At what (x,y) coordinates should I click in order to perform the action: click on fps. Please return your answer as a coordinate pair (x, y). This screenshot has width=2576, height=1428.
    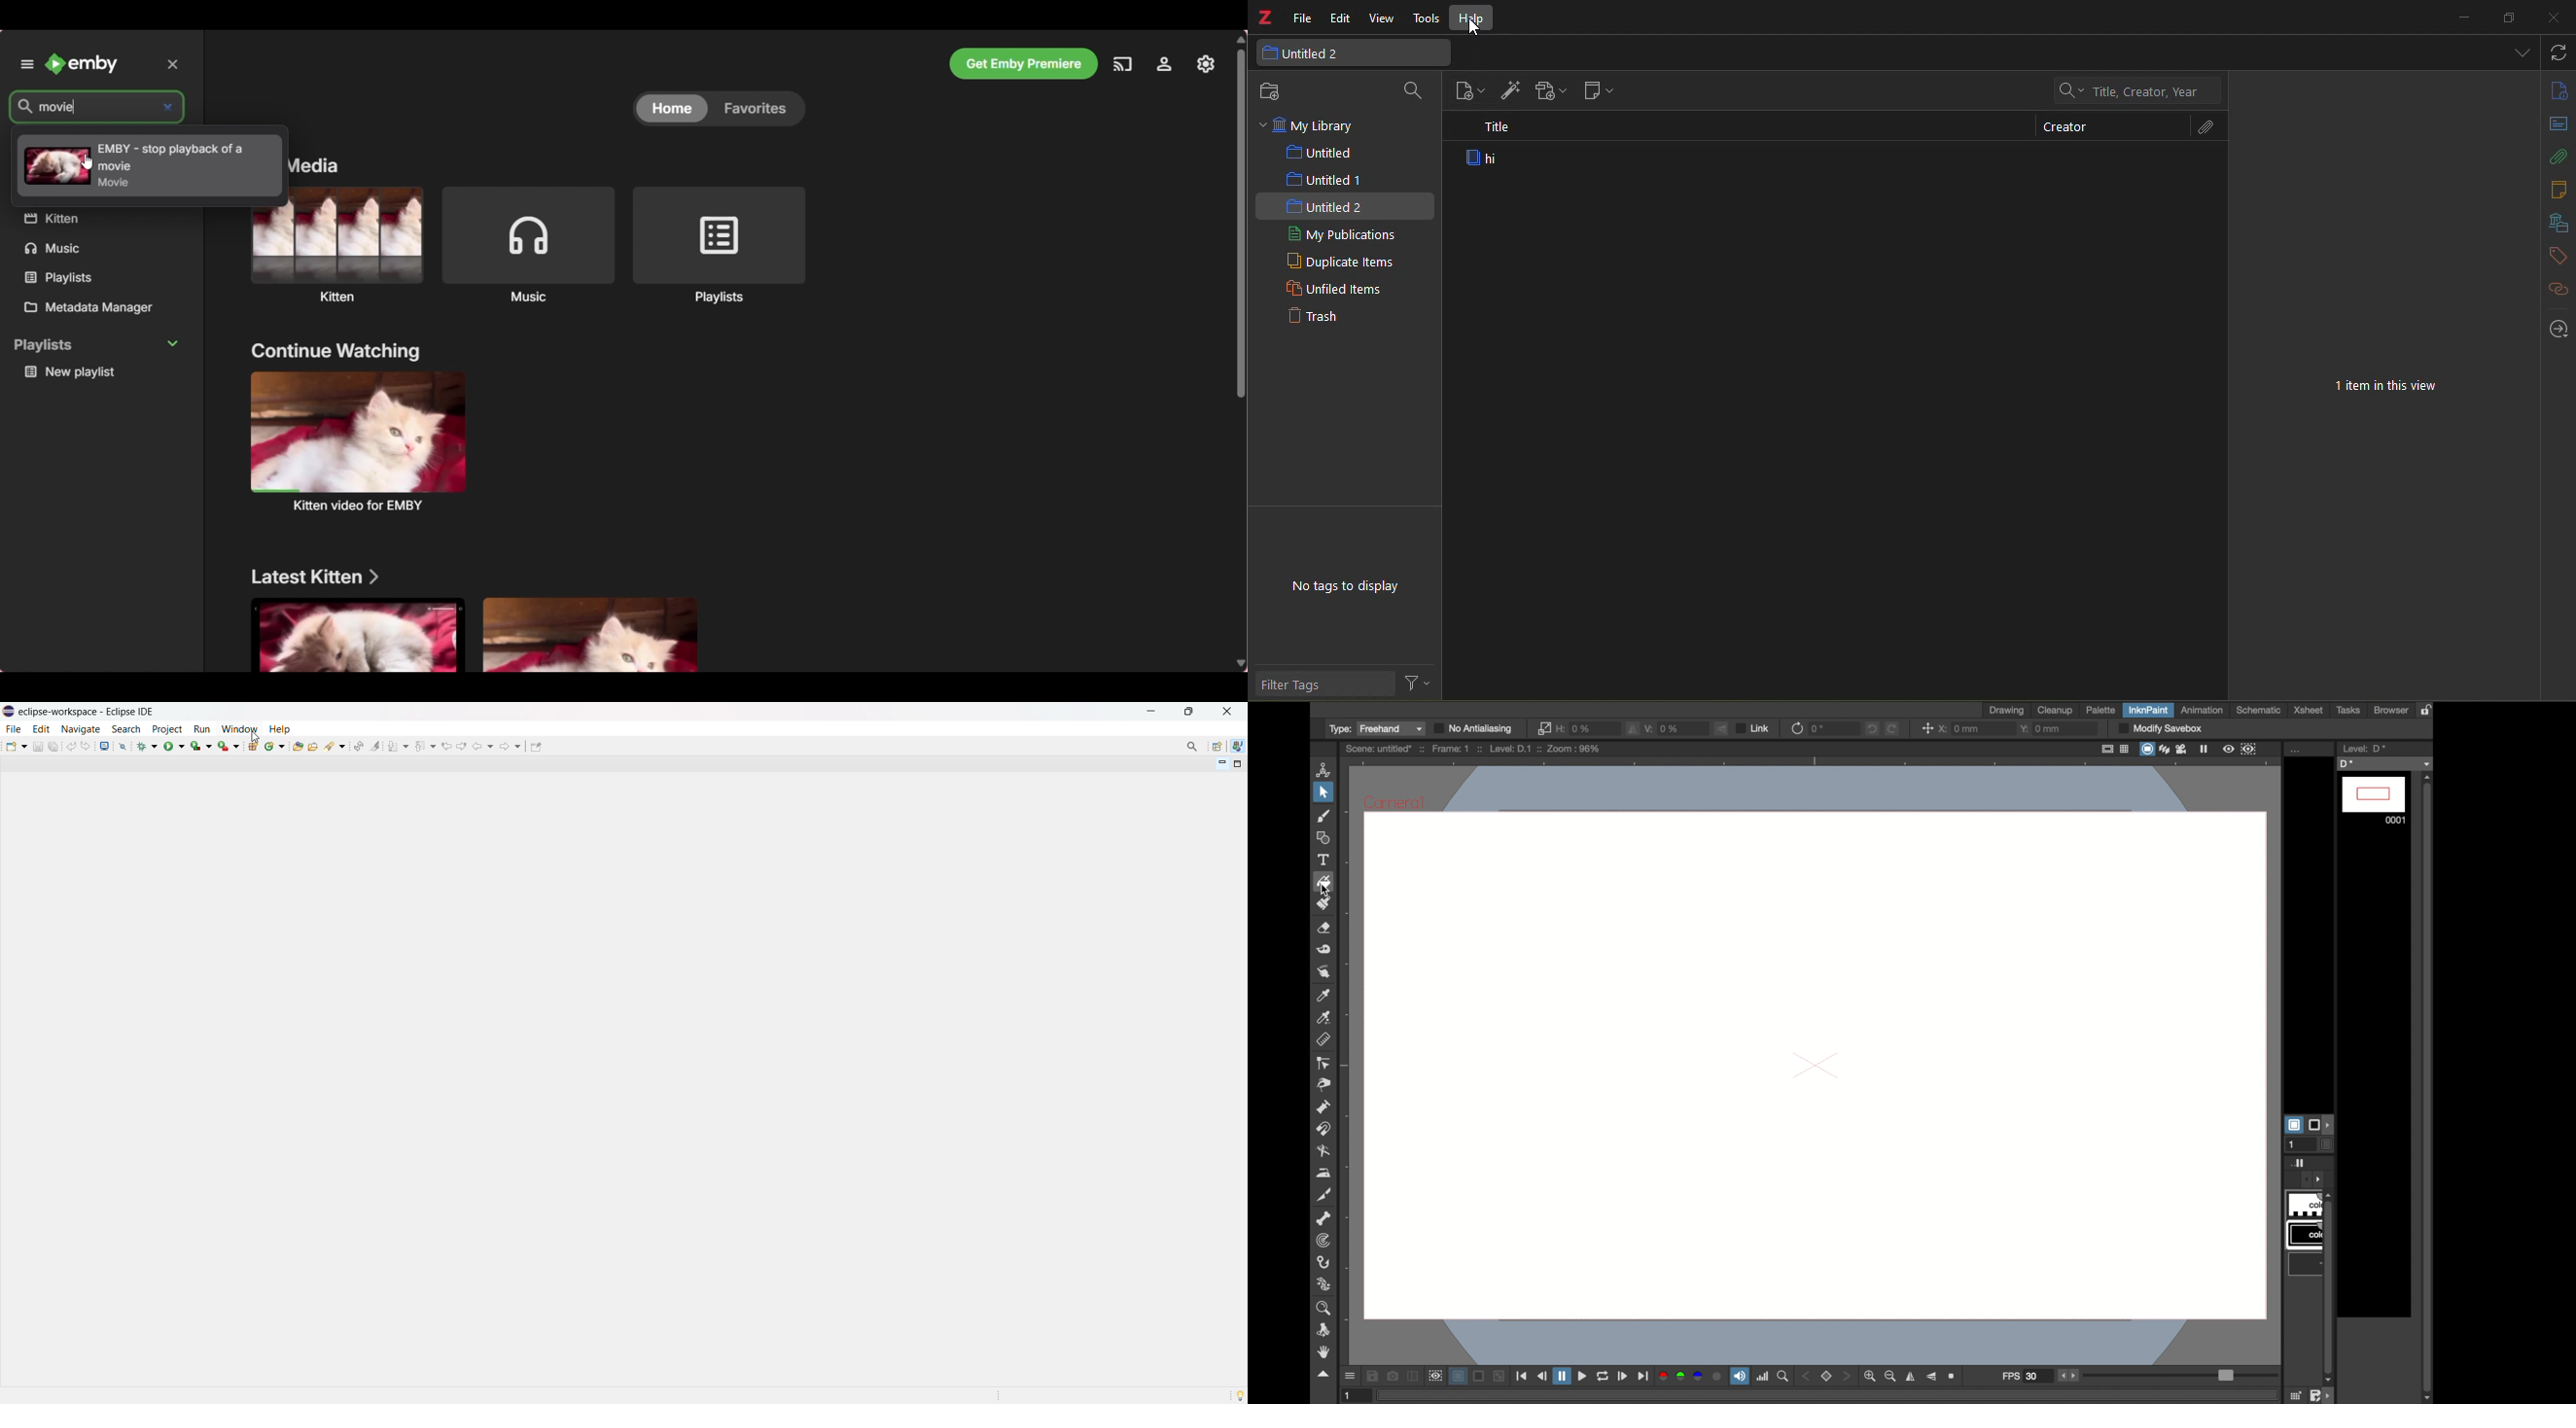
    Looking at the image, I should click on (2026, 1375).